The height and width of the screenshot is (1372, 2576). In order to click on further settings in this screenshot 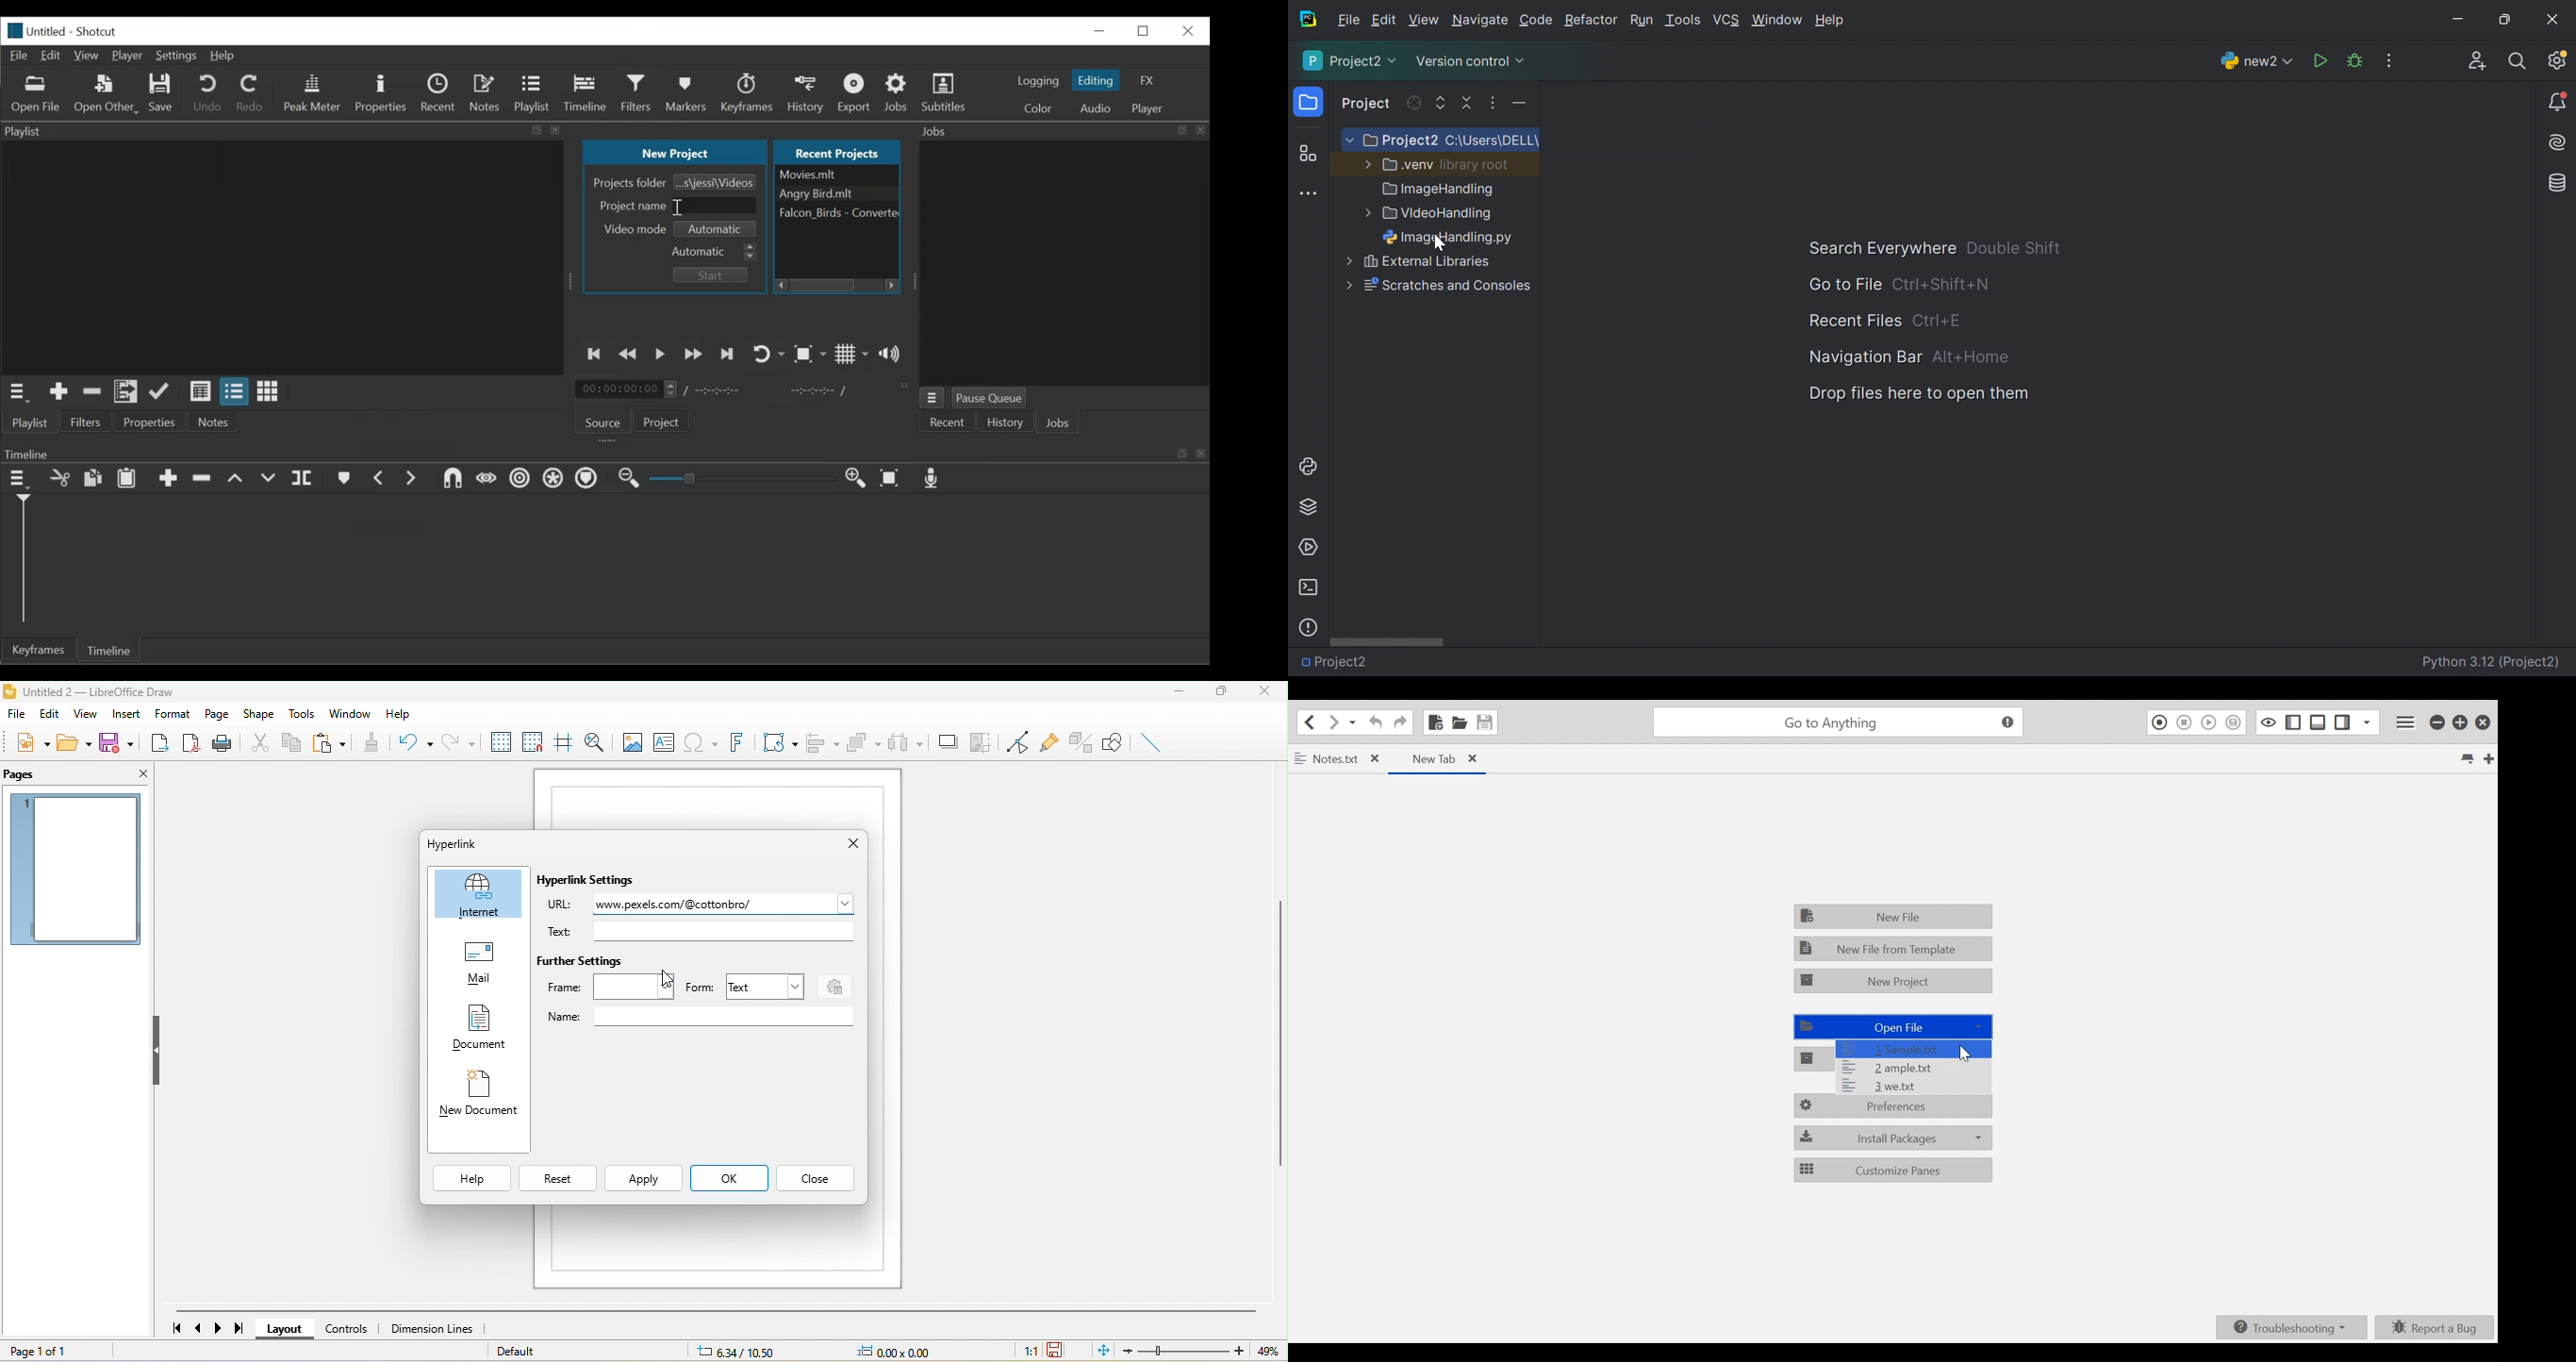, I will do `click(584, 961)`.